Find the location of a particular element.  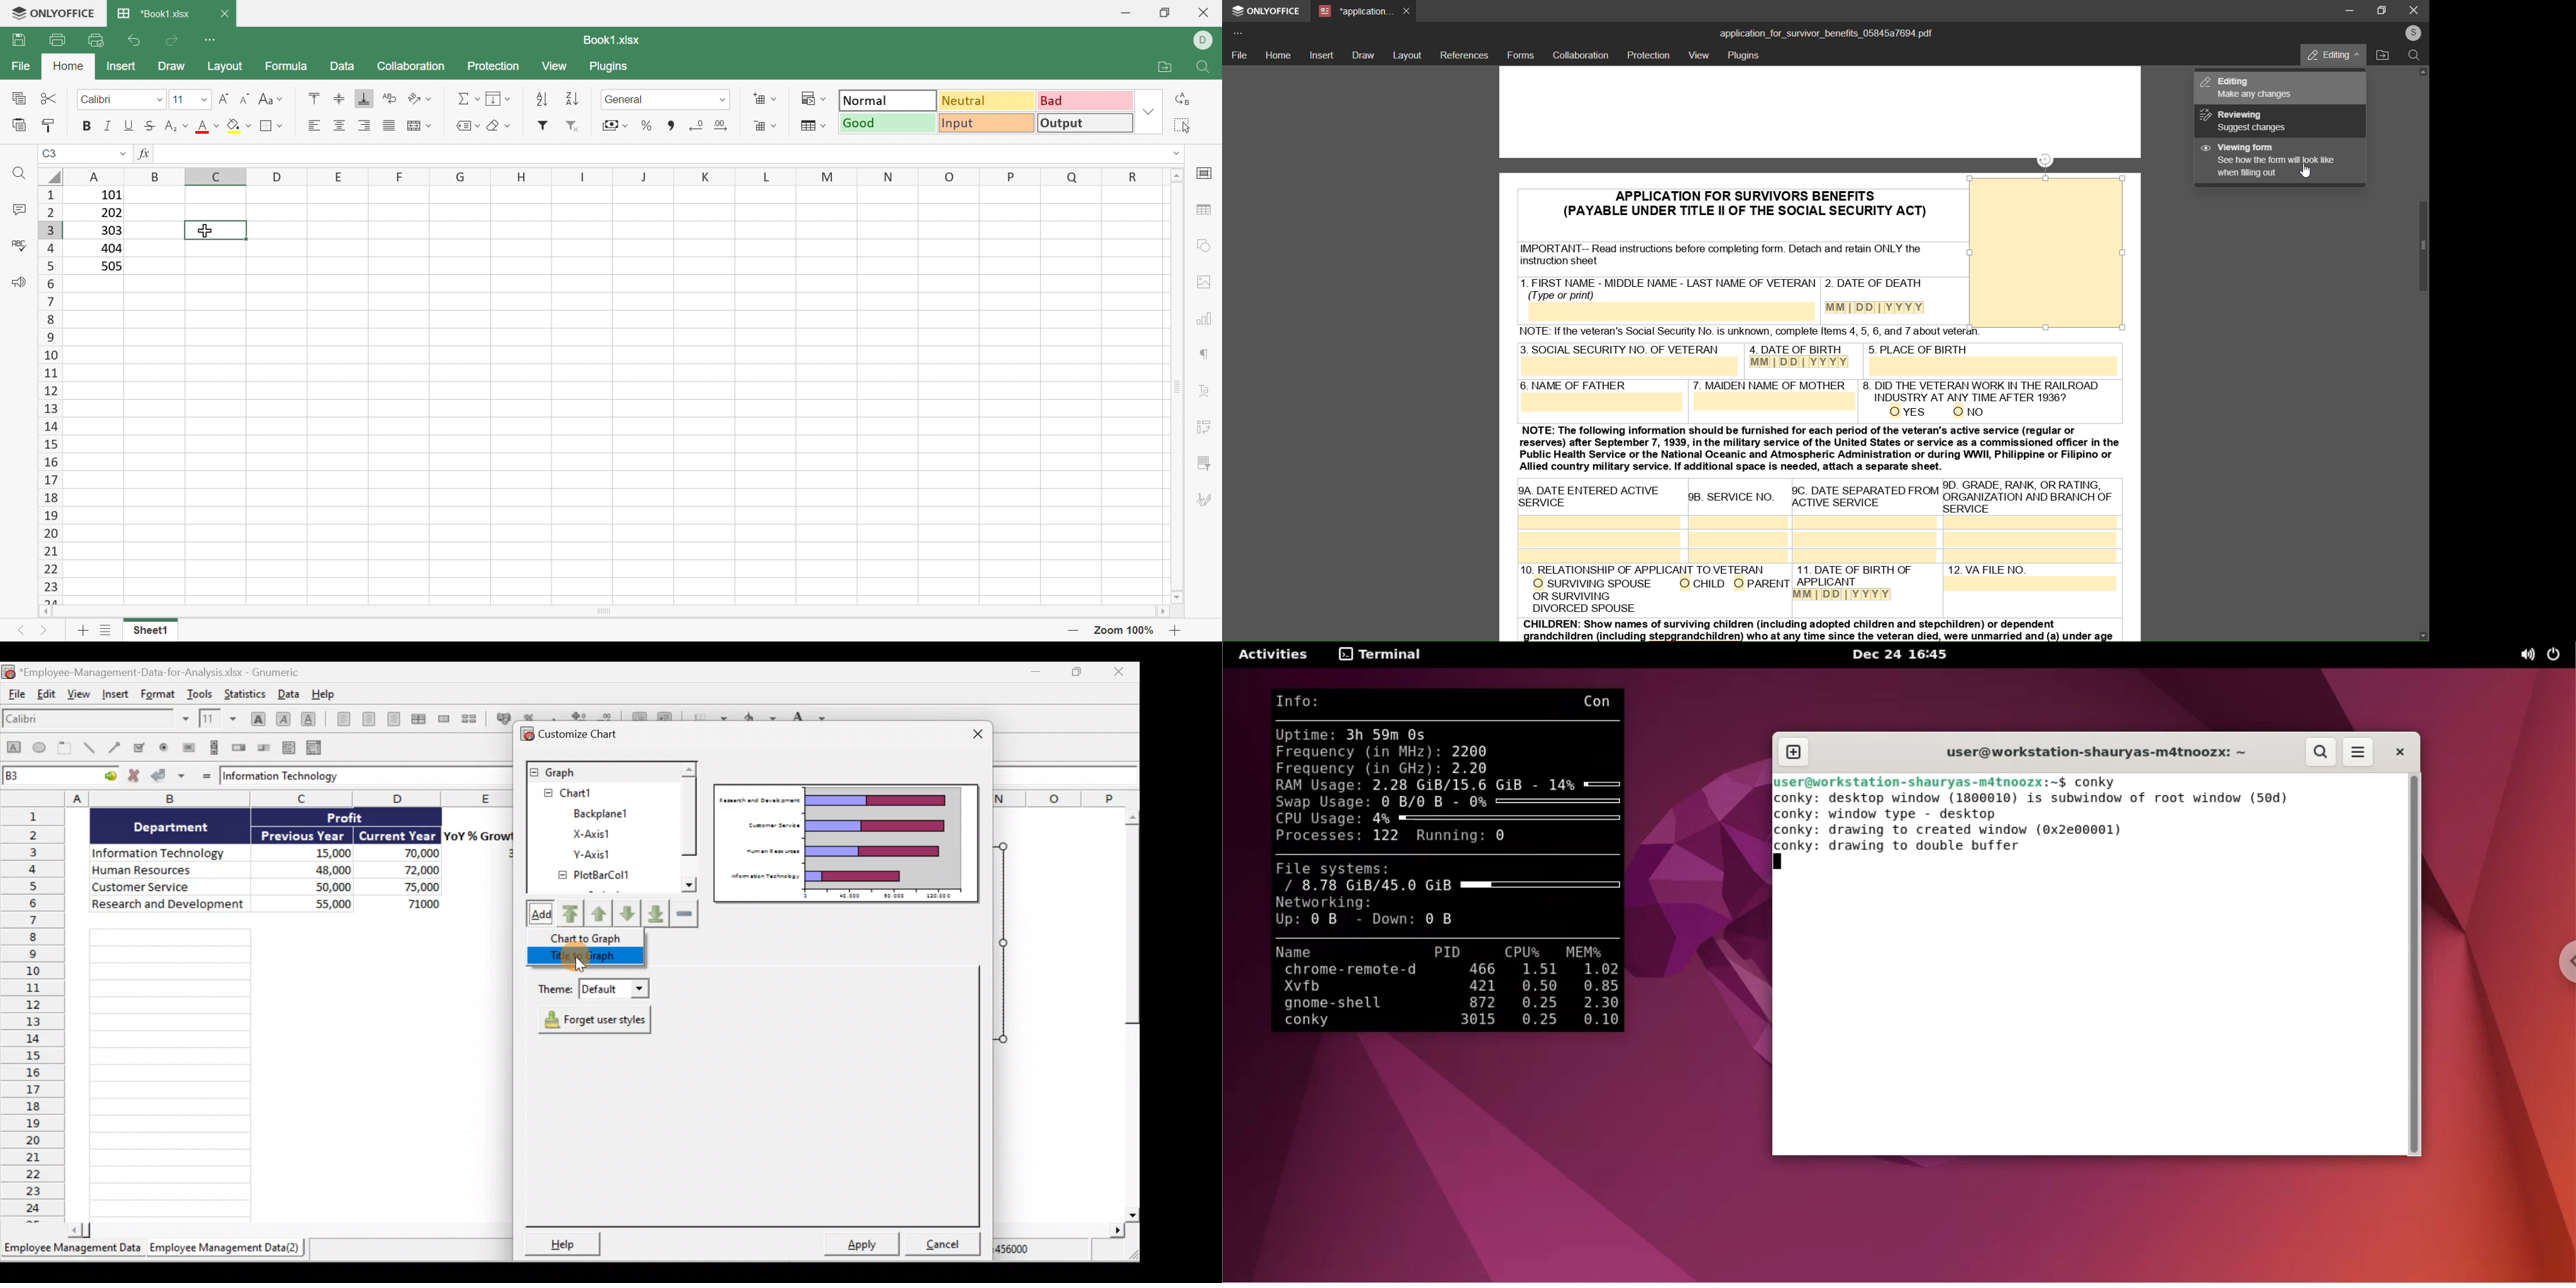

Wrap Text is located at coordinates (388, 99).